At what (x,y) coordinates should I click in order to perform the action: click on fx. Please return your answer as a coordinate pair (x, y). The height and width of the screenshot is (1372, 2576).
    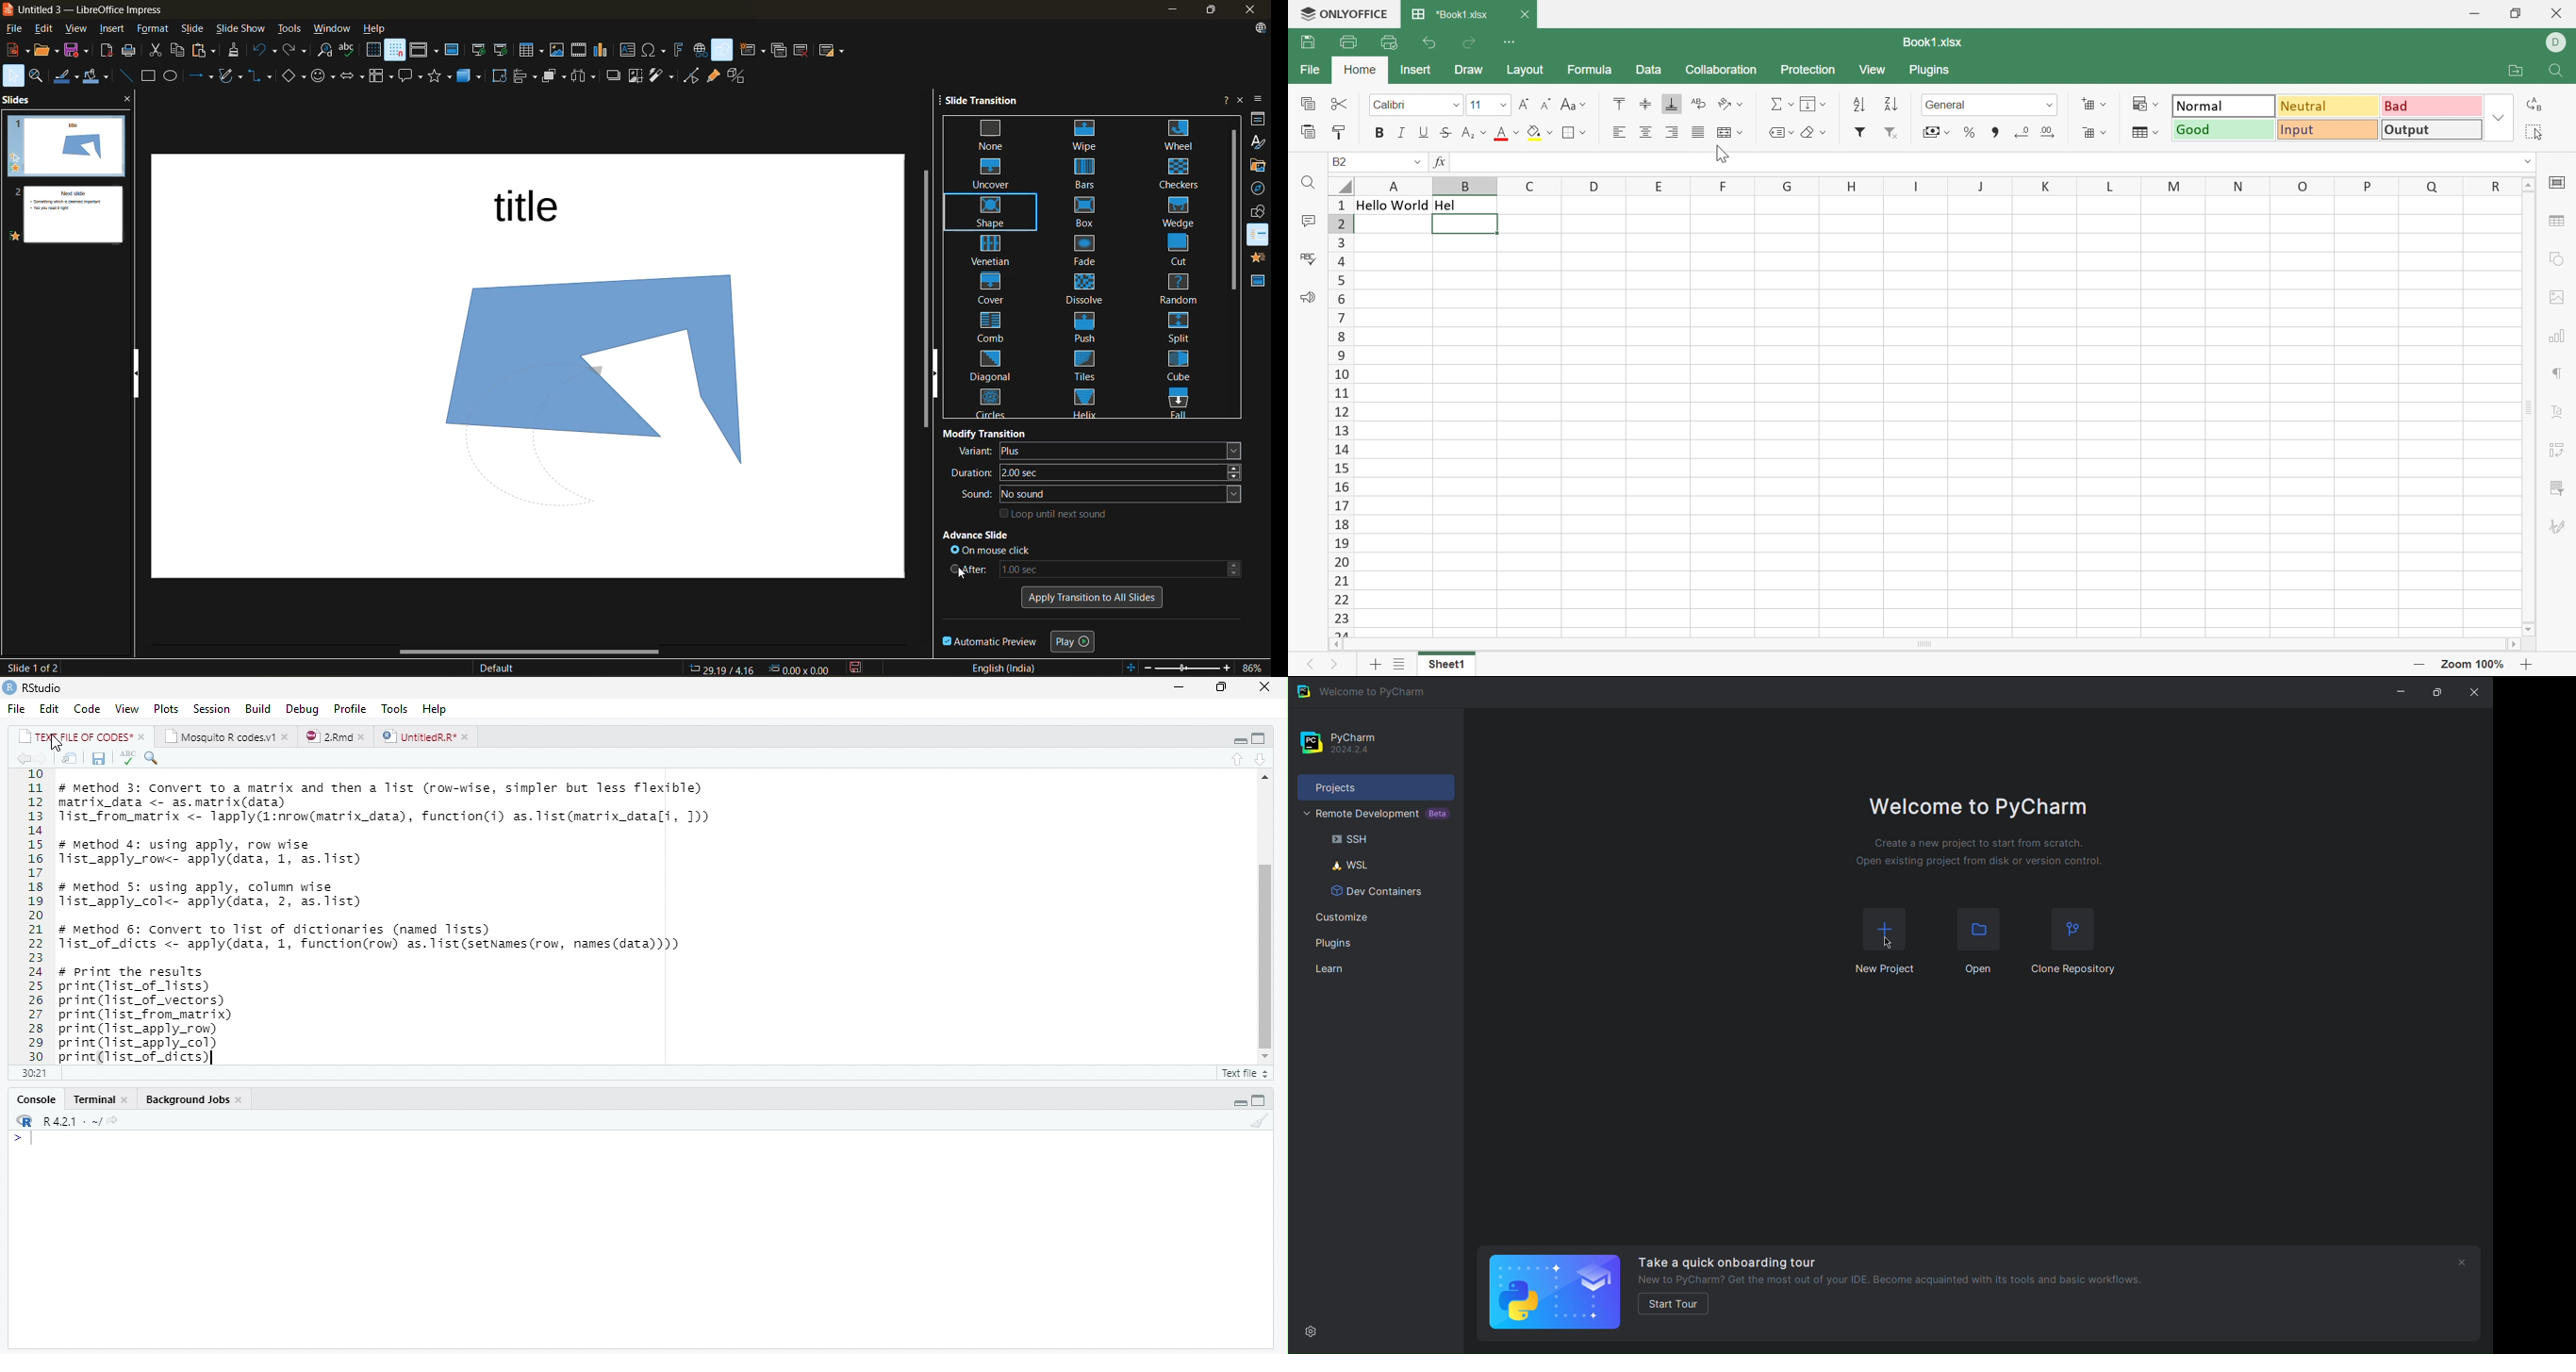
    Looking at the image, I should click on (1440, 162).